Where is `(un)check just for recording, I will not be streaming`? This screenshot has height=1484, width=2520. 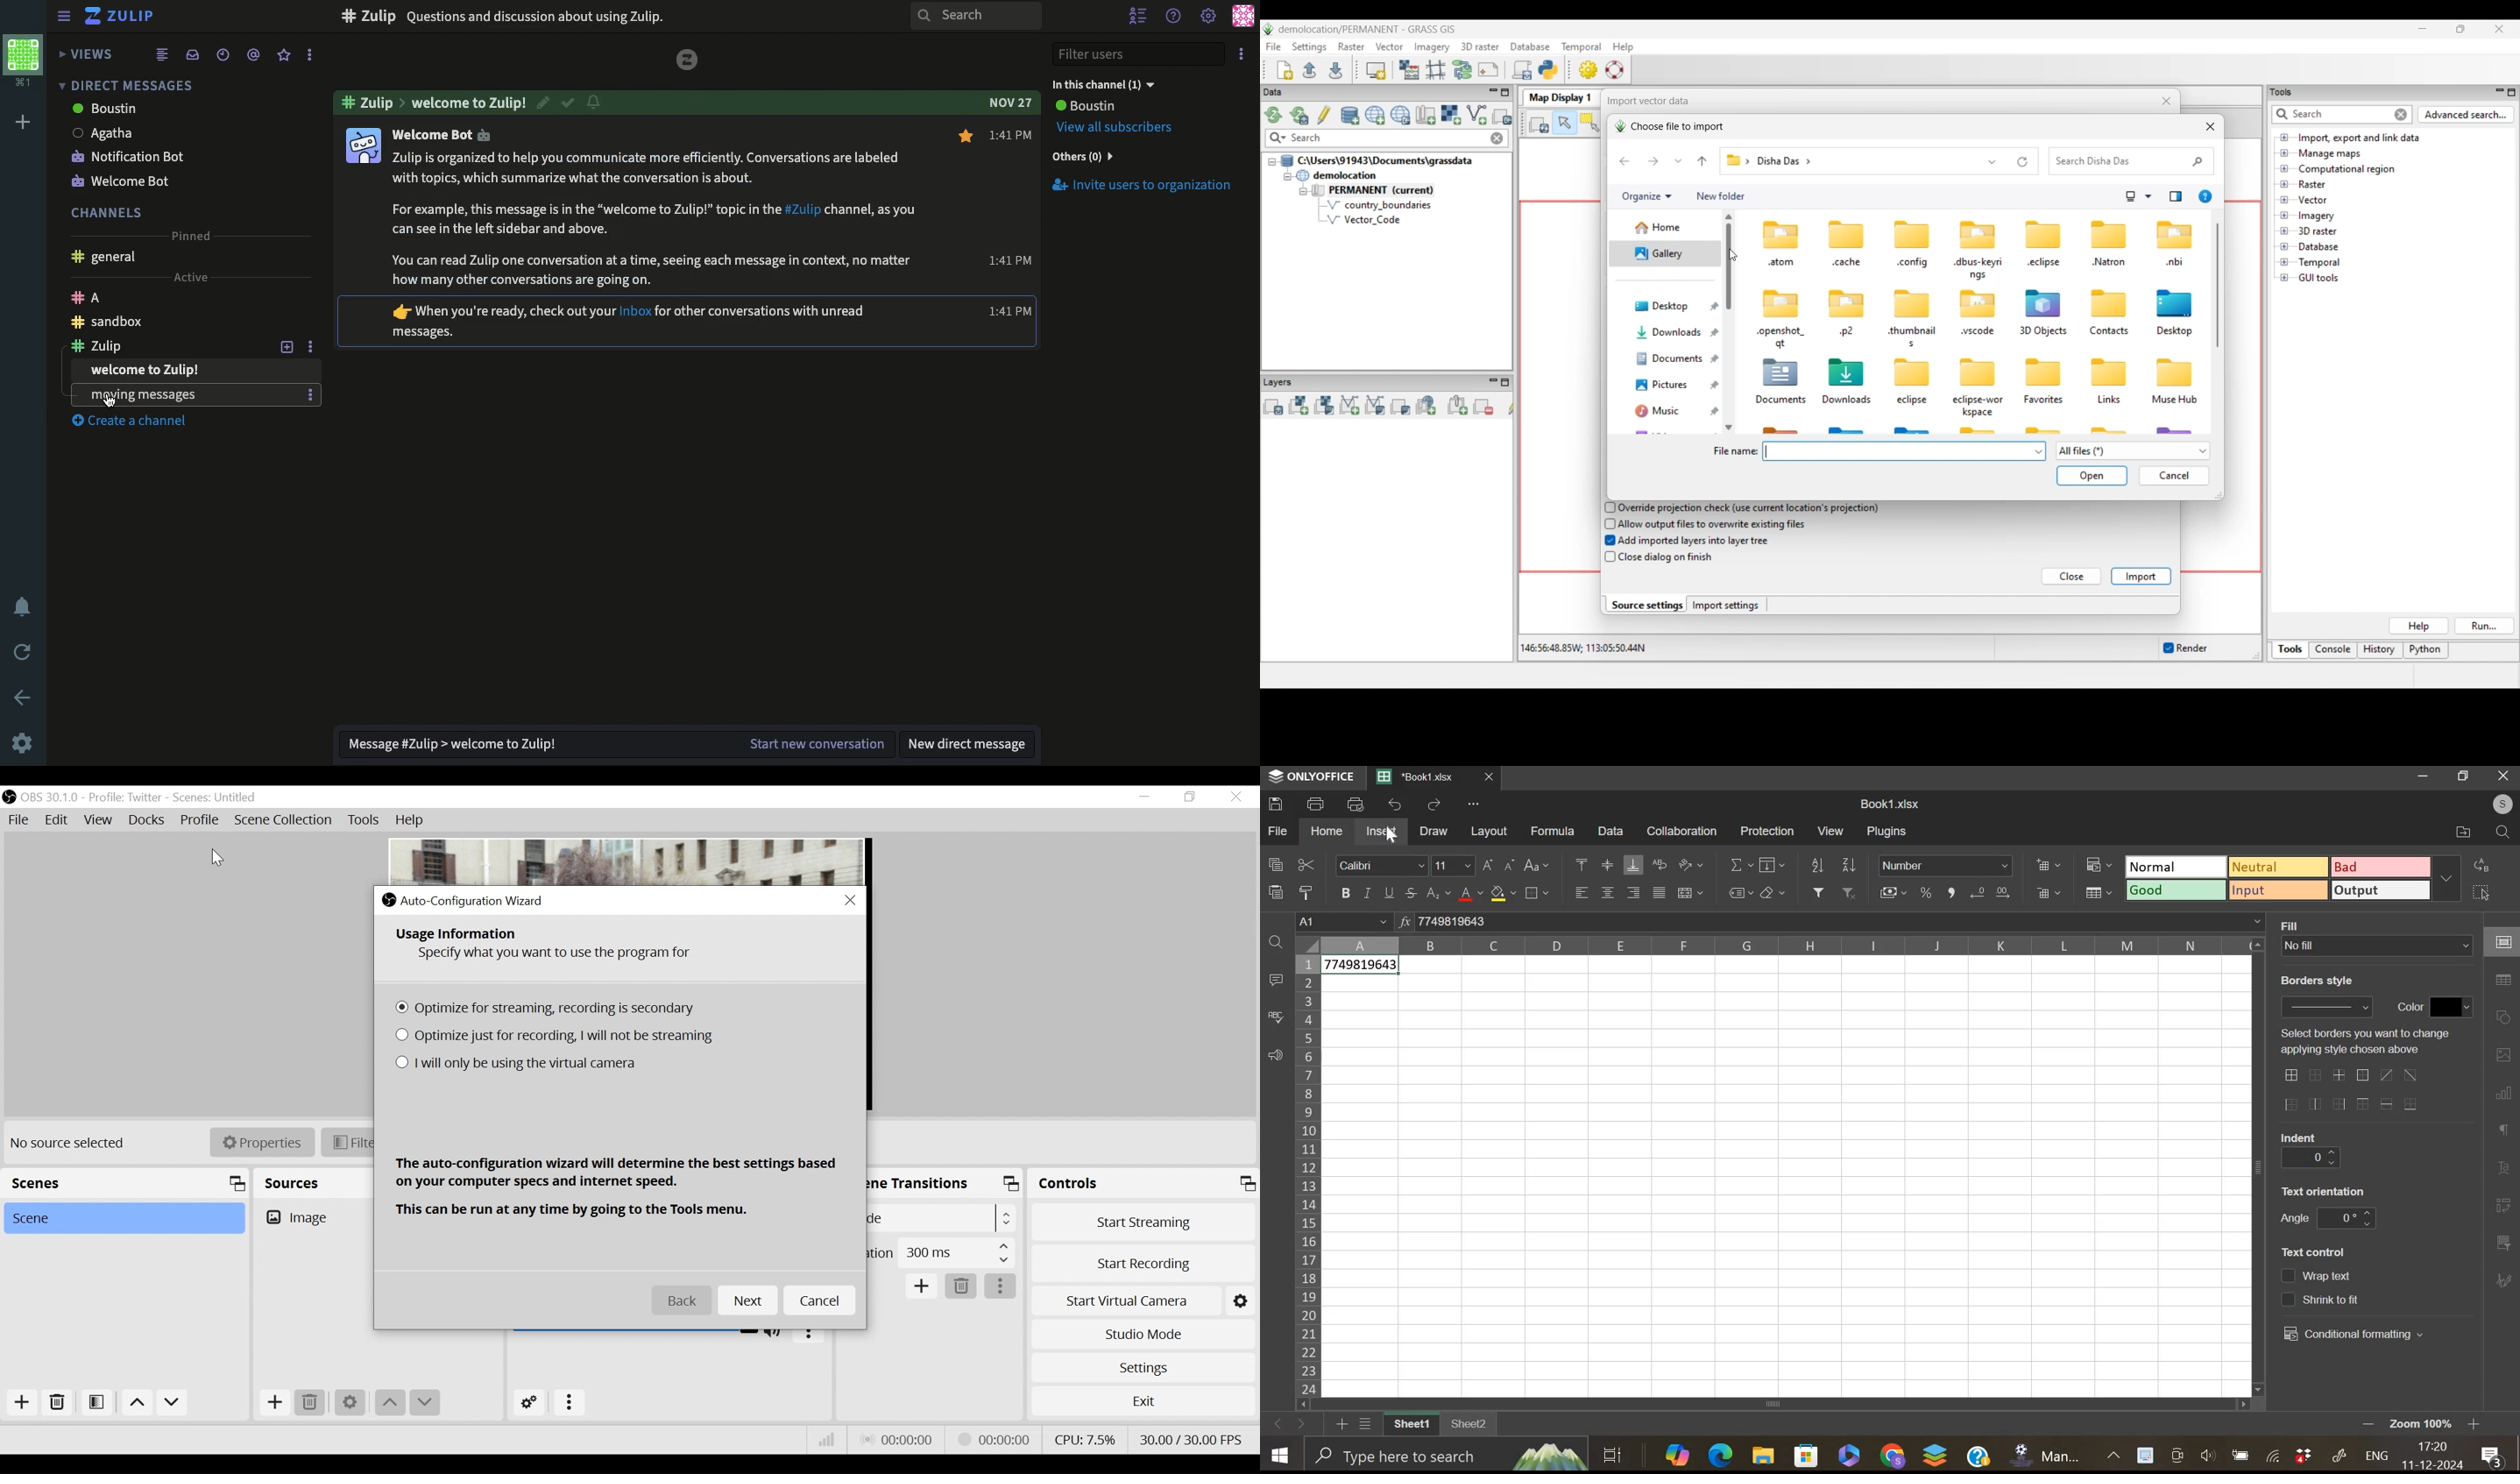 (un)check just for recording, I will not be streaming is located at coordinates (560, 1036).